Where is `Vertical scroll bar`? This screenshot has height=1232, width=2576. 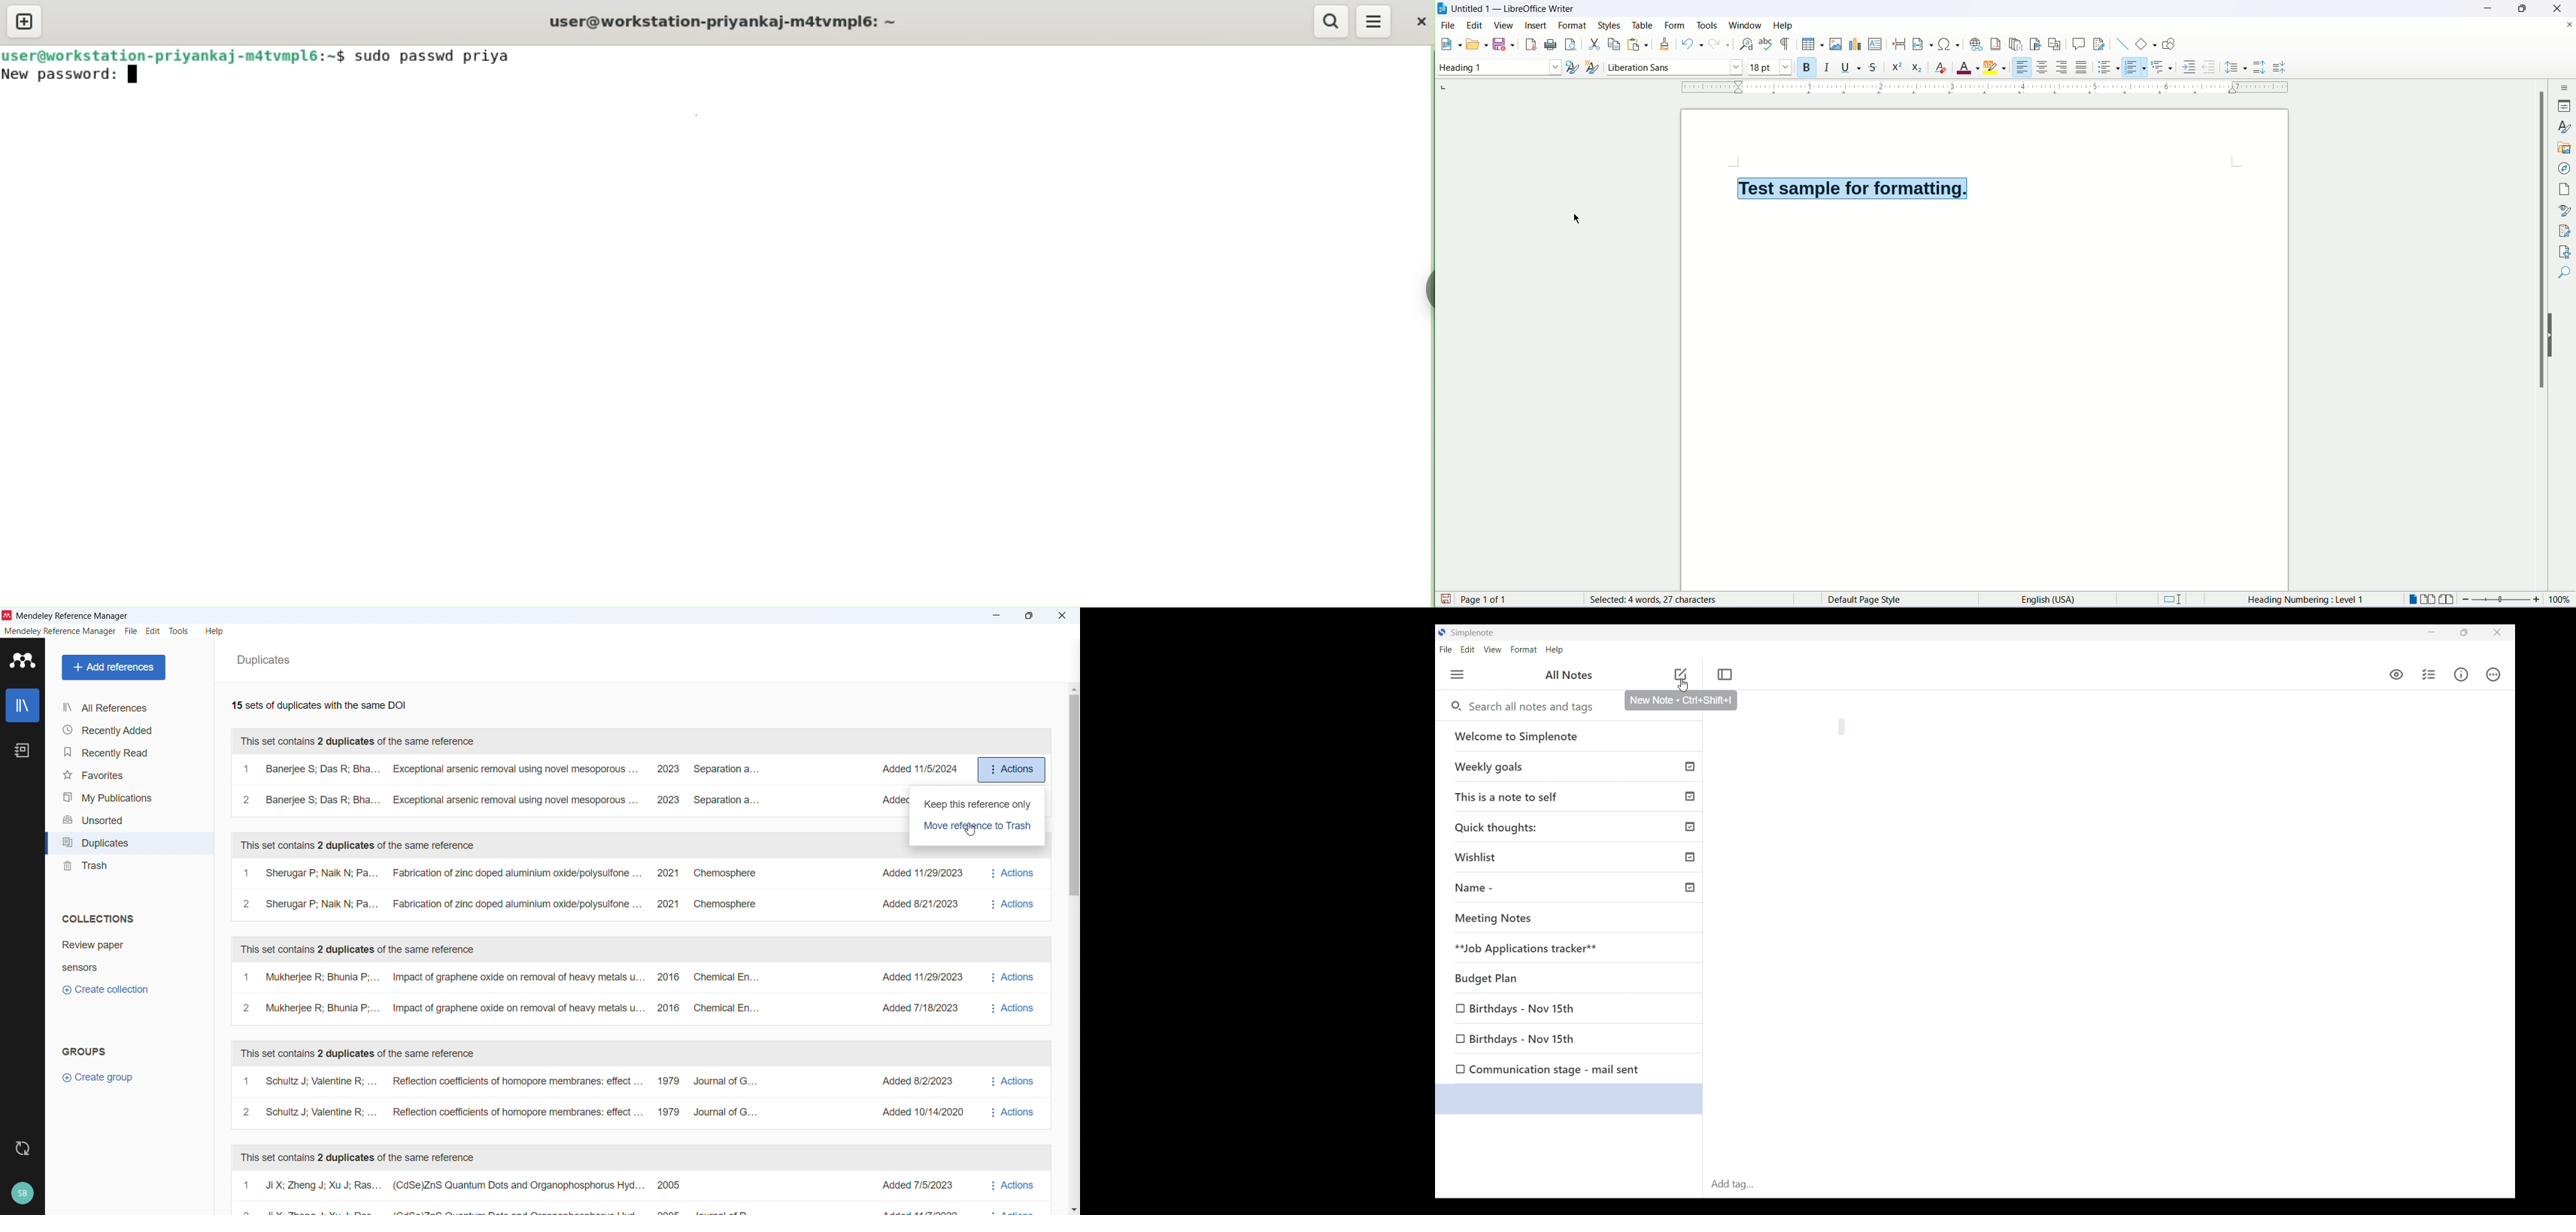
Vertical scroll bar is located at coordinates (1075, 794).